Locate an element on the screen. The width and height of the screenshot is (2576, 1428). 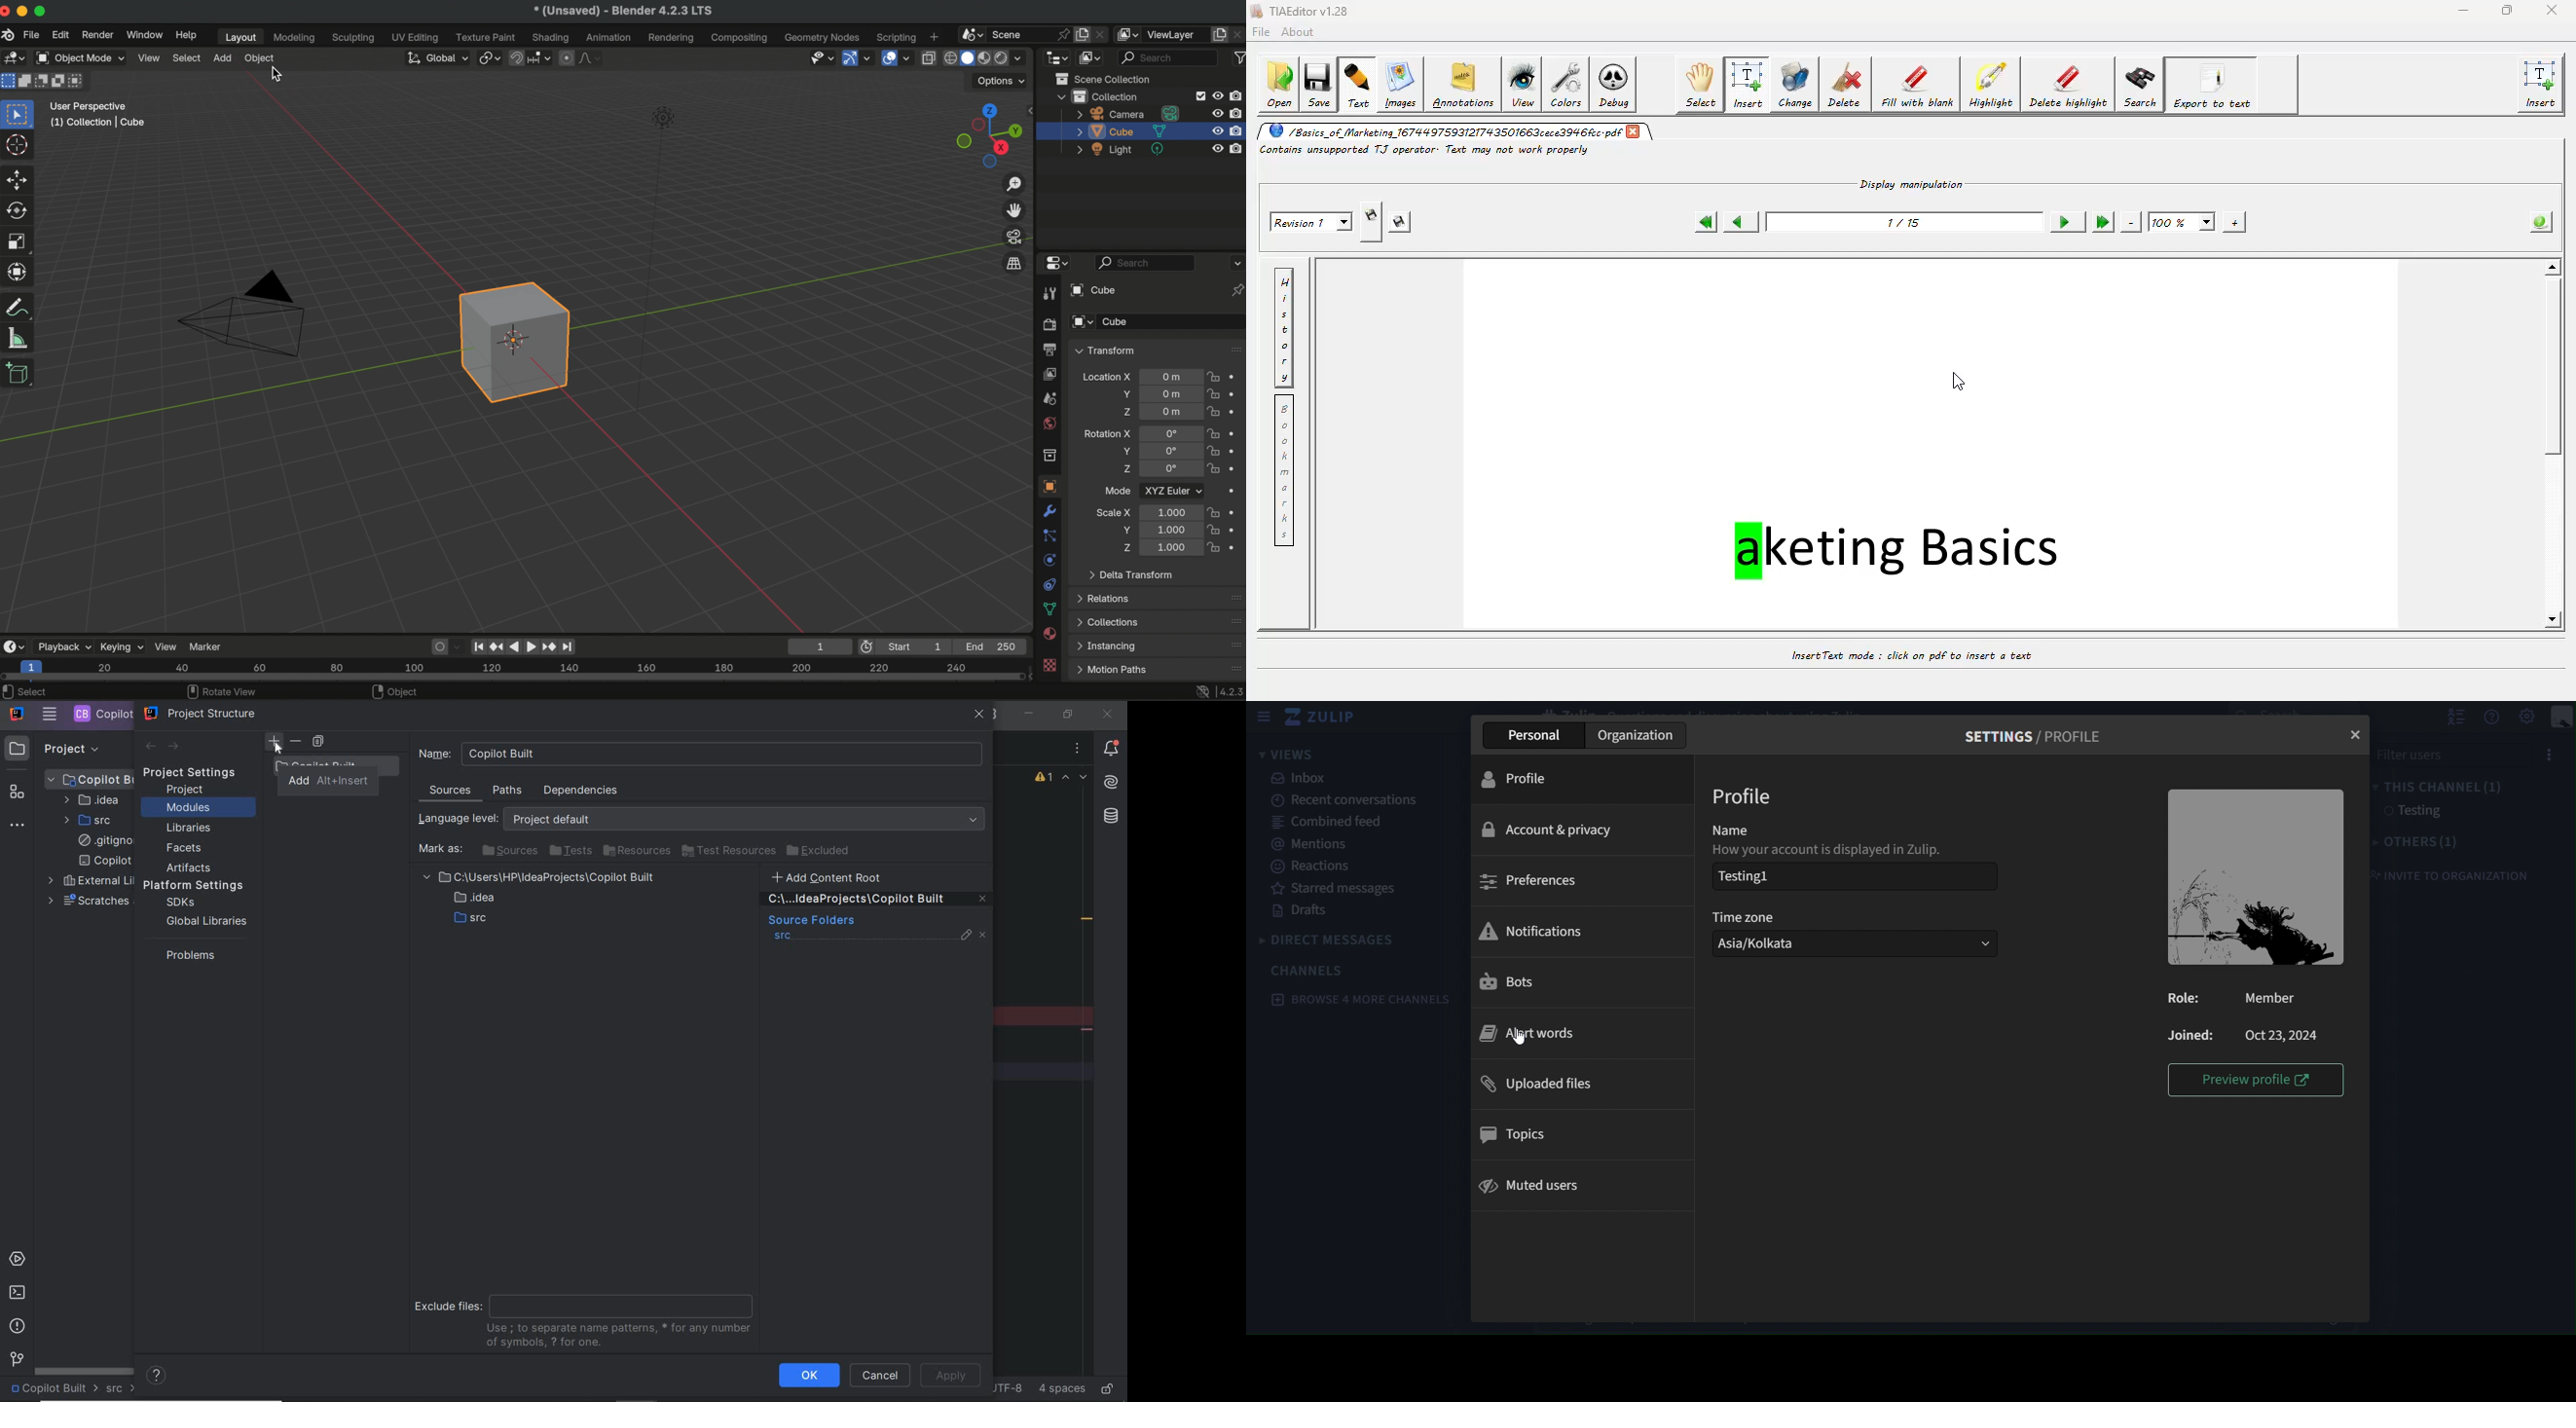
user perspective is located at coordinates (89, 105).